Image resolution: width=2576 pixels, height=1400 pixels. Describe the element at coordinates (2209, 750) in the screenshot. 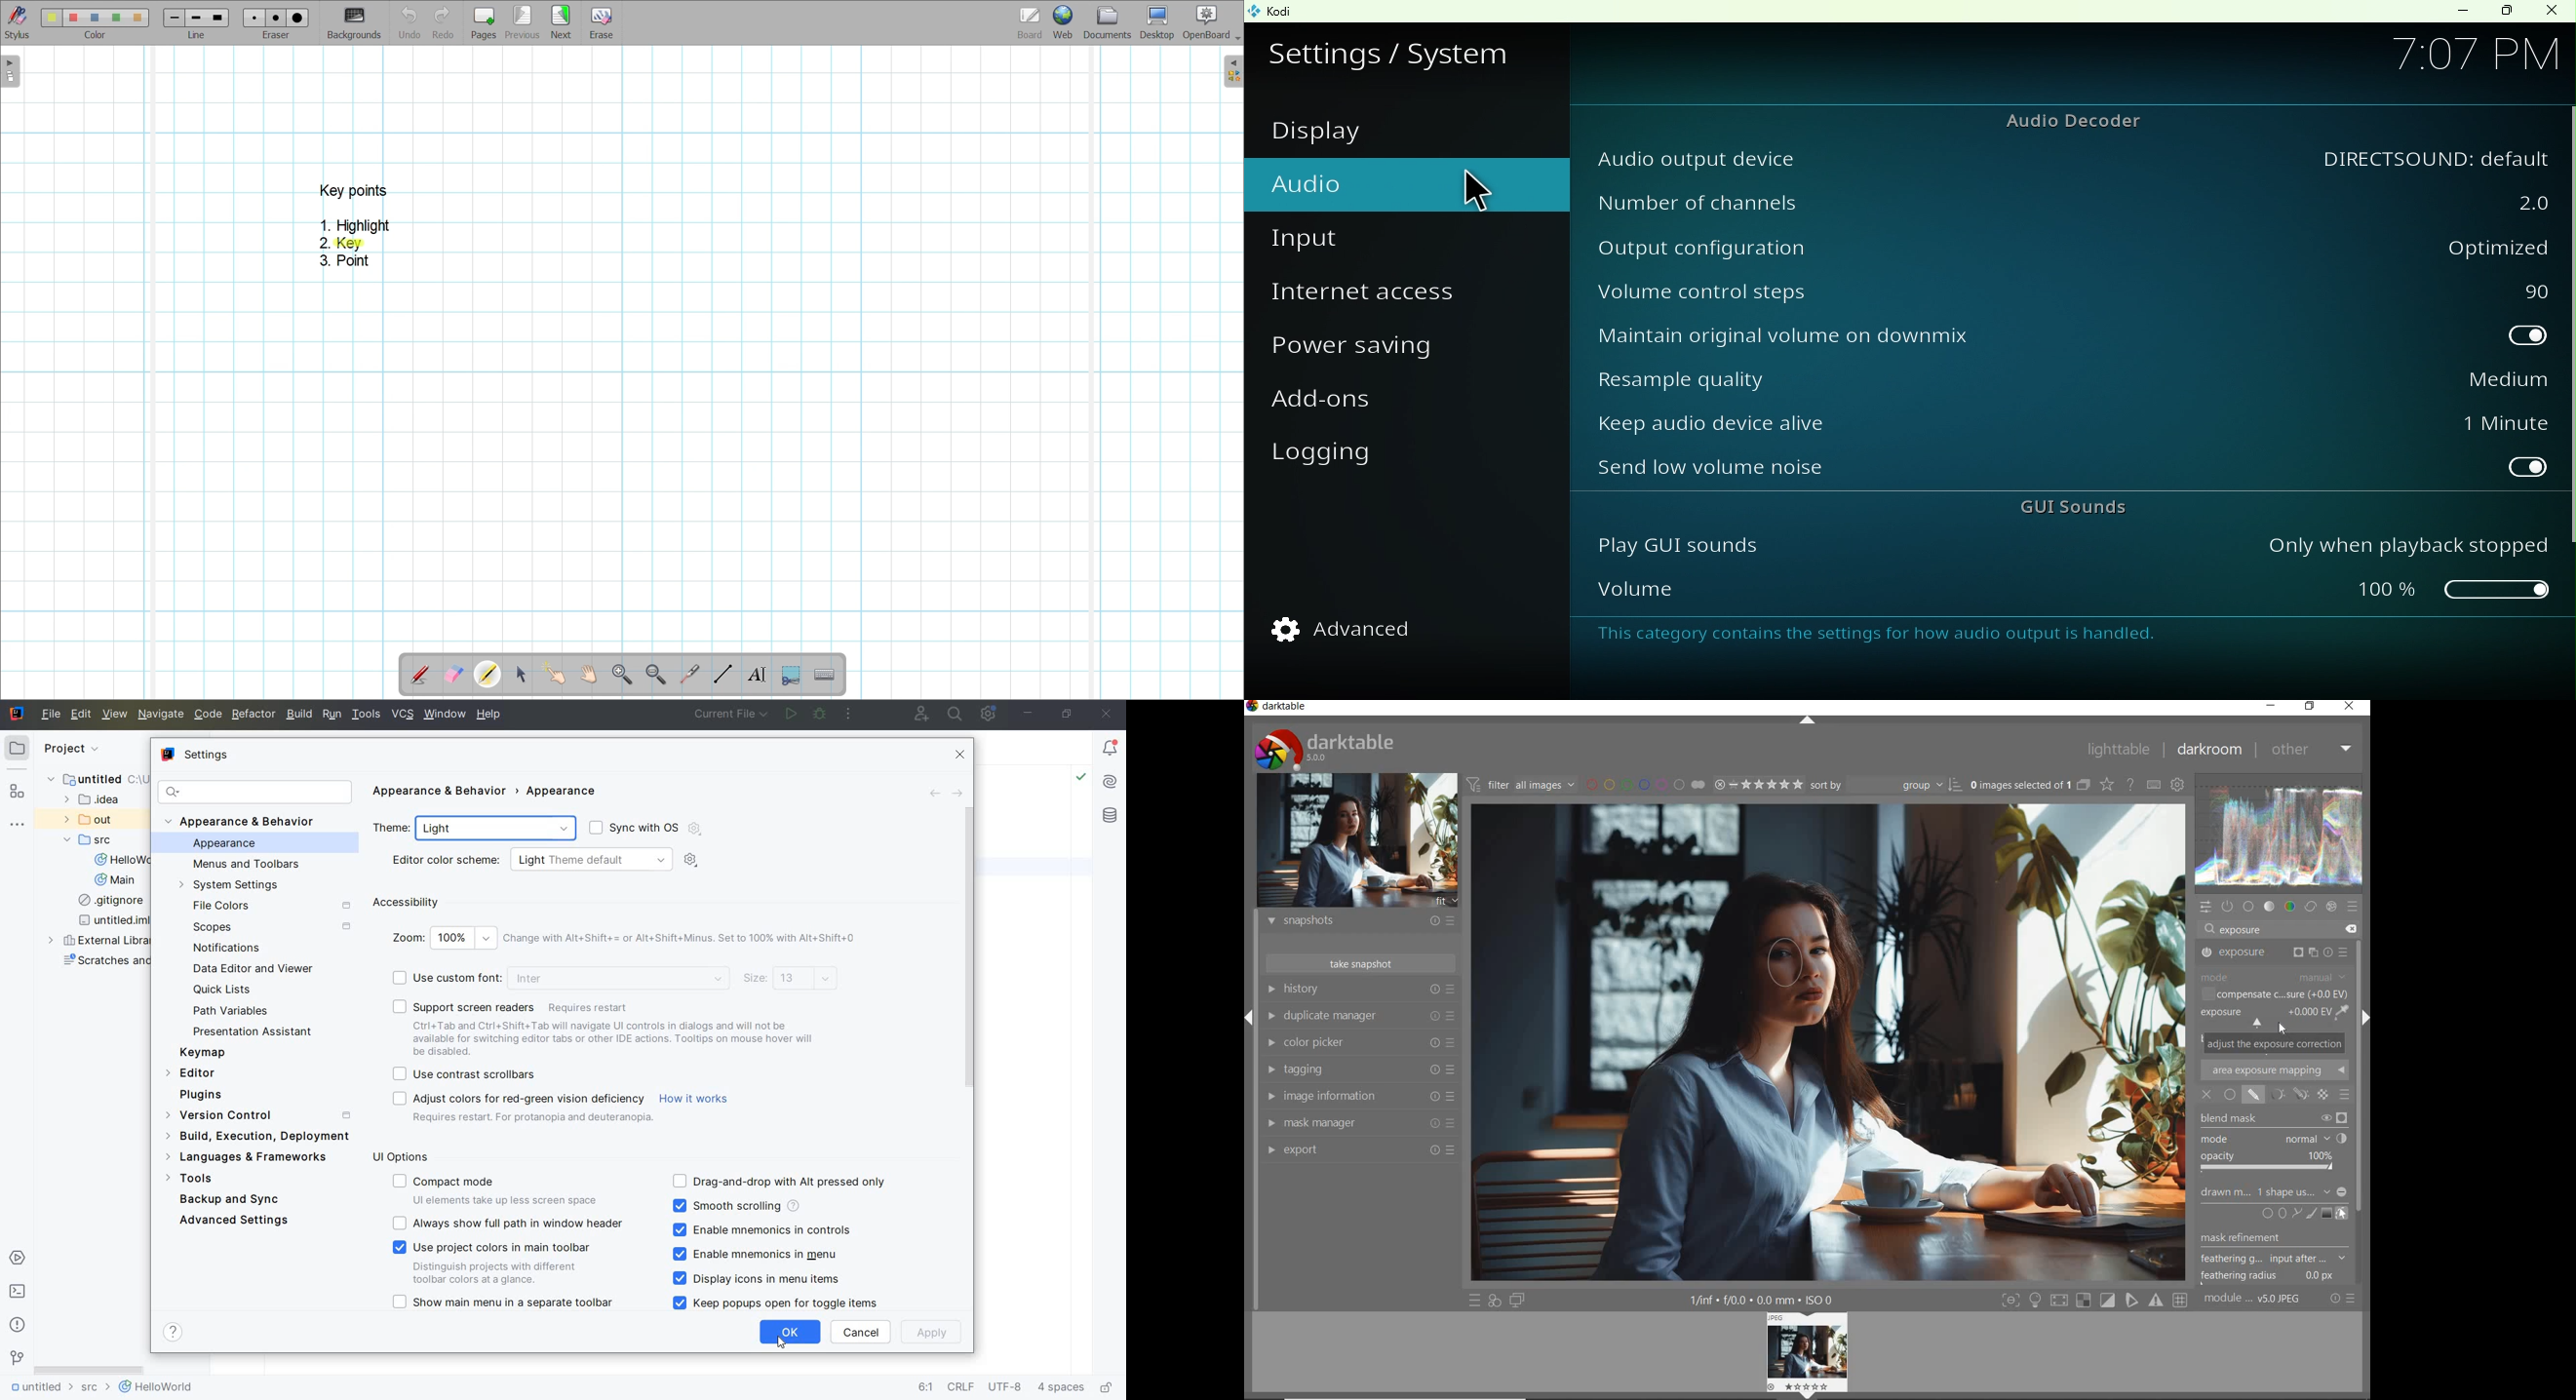

I see `darkroom` at that location.